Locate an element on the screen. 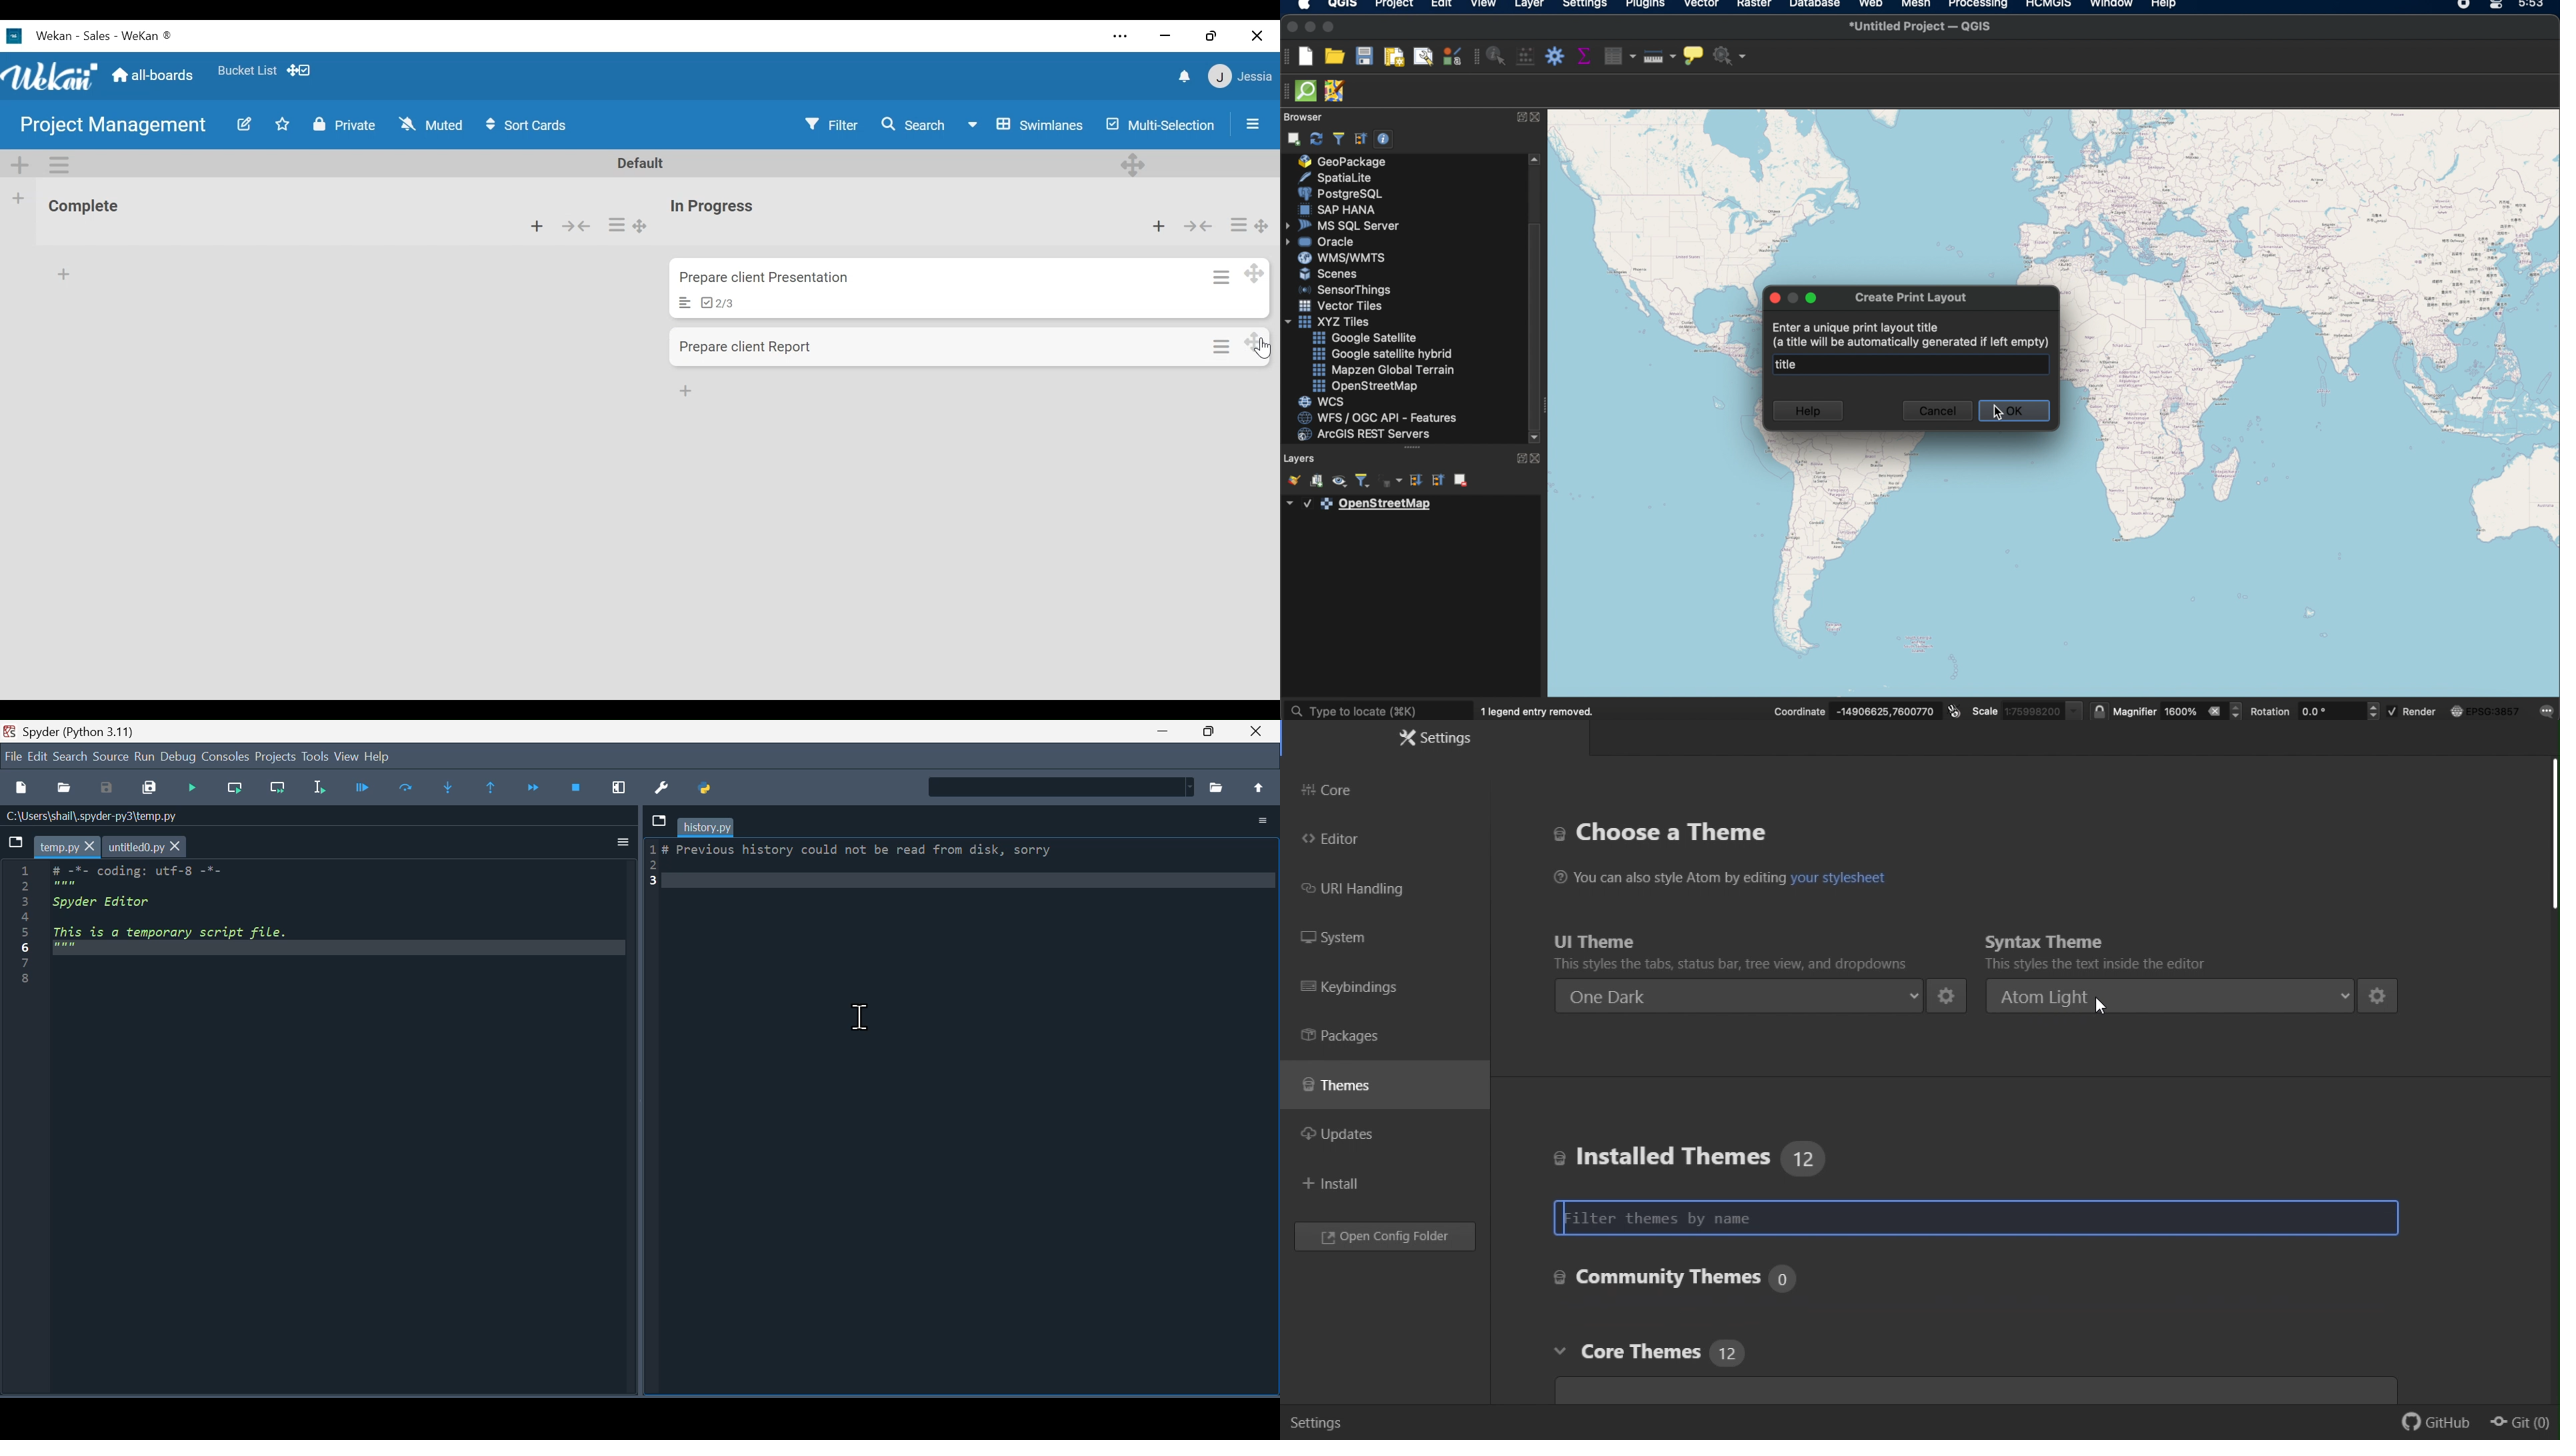 The width and height of the screenshot is (2576, 1456). Themes is located at coordinates (1356, 1091).